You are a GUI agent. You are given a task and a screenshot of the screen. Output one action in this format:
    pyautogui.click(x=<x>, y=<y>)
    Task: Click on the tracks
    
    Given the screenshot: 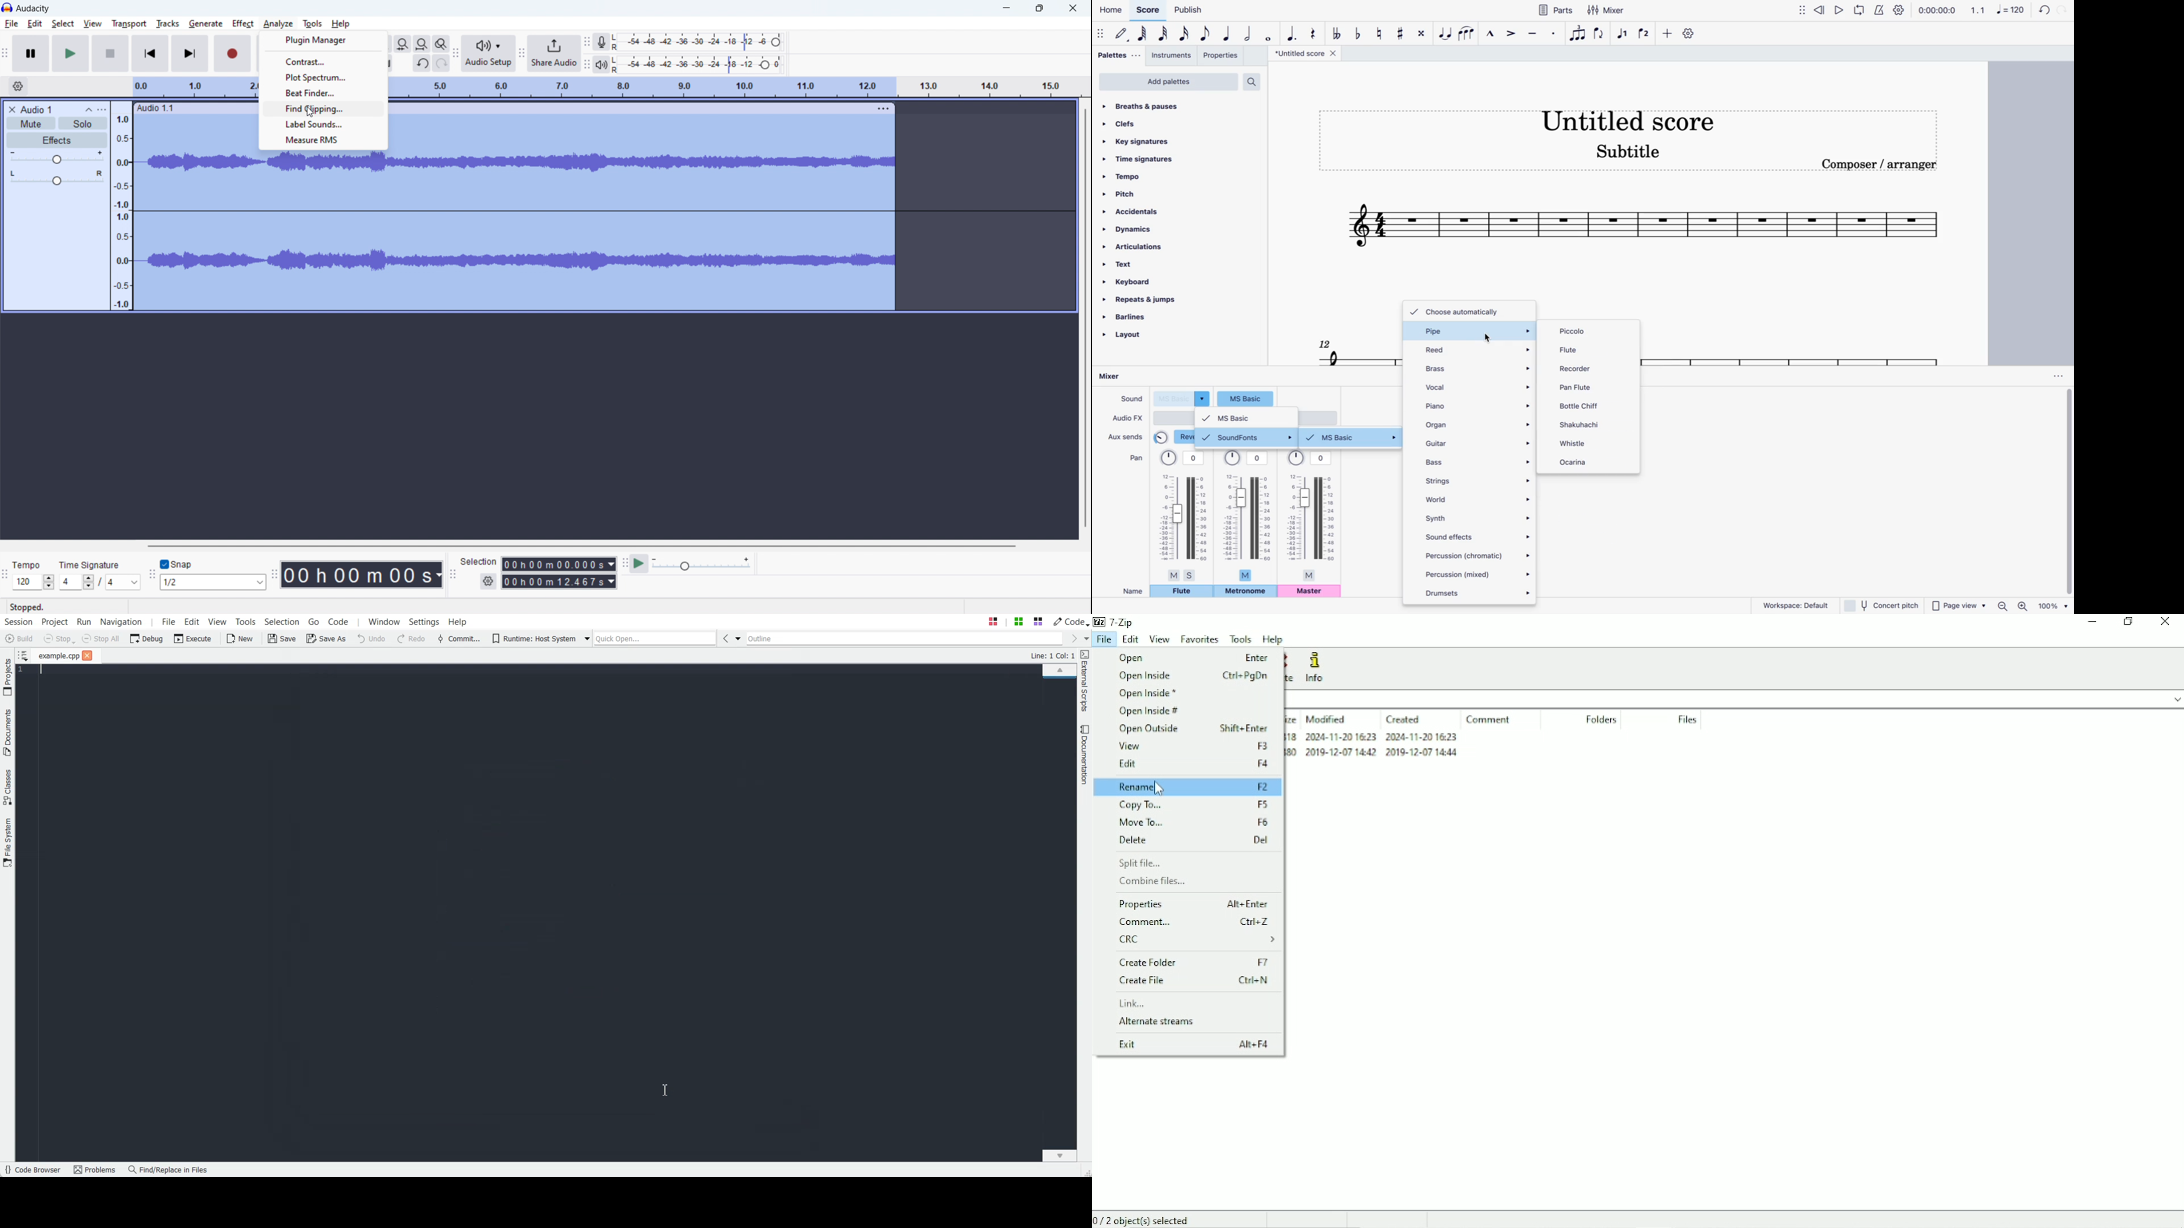 What is the action you would take?
    pyautogui.click(x=169, y=23)
    